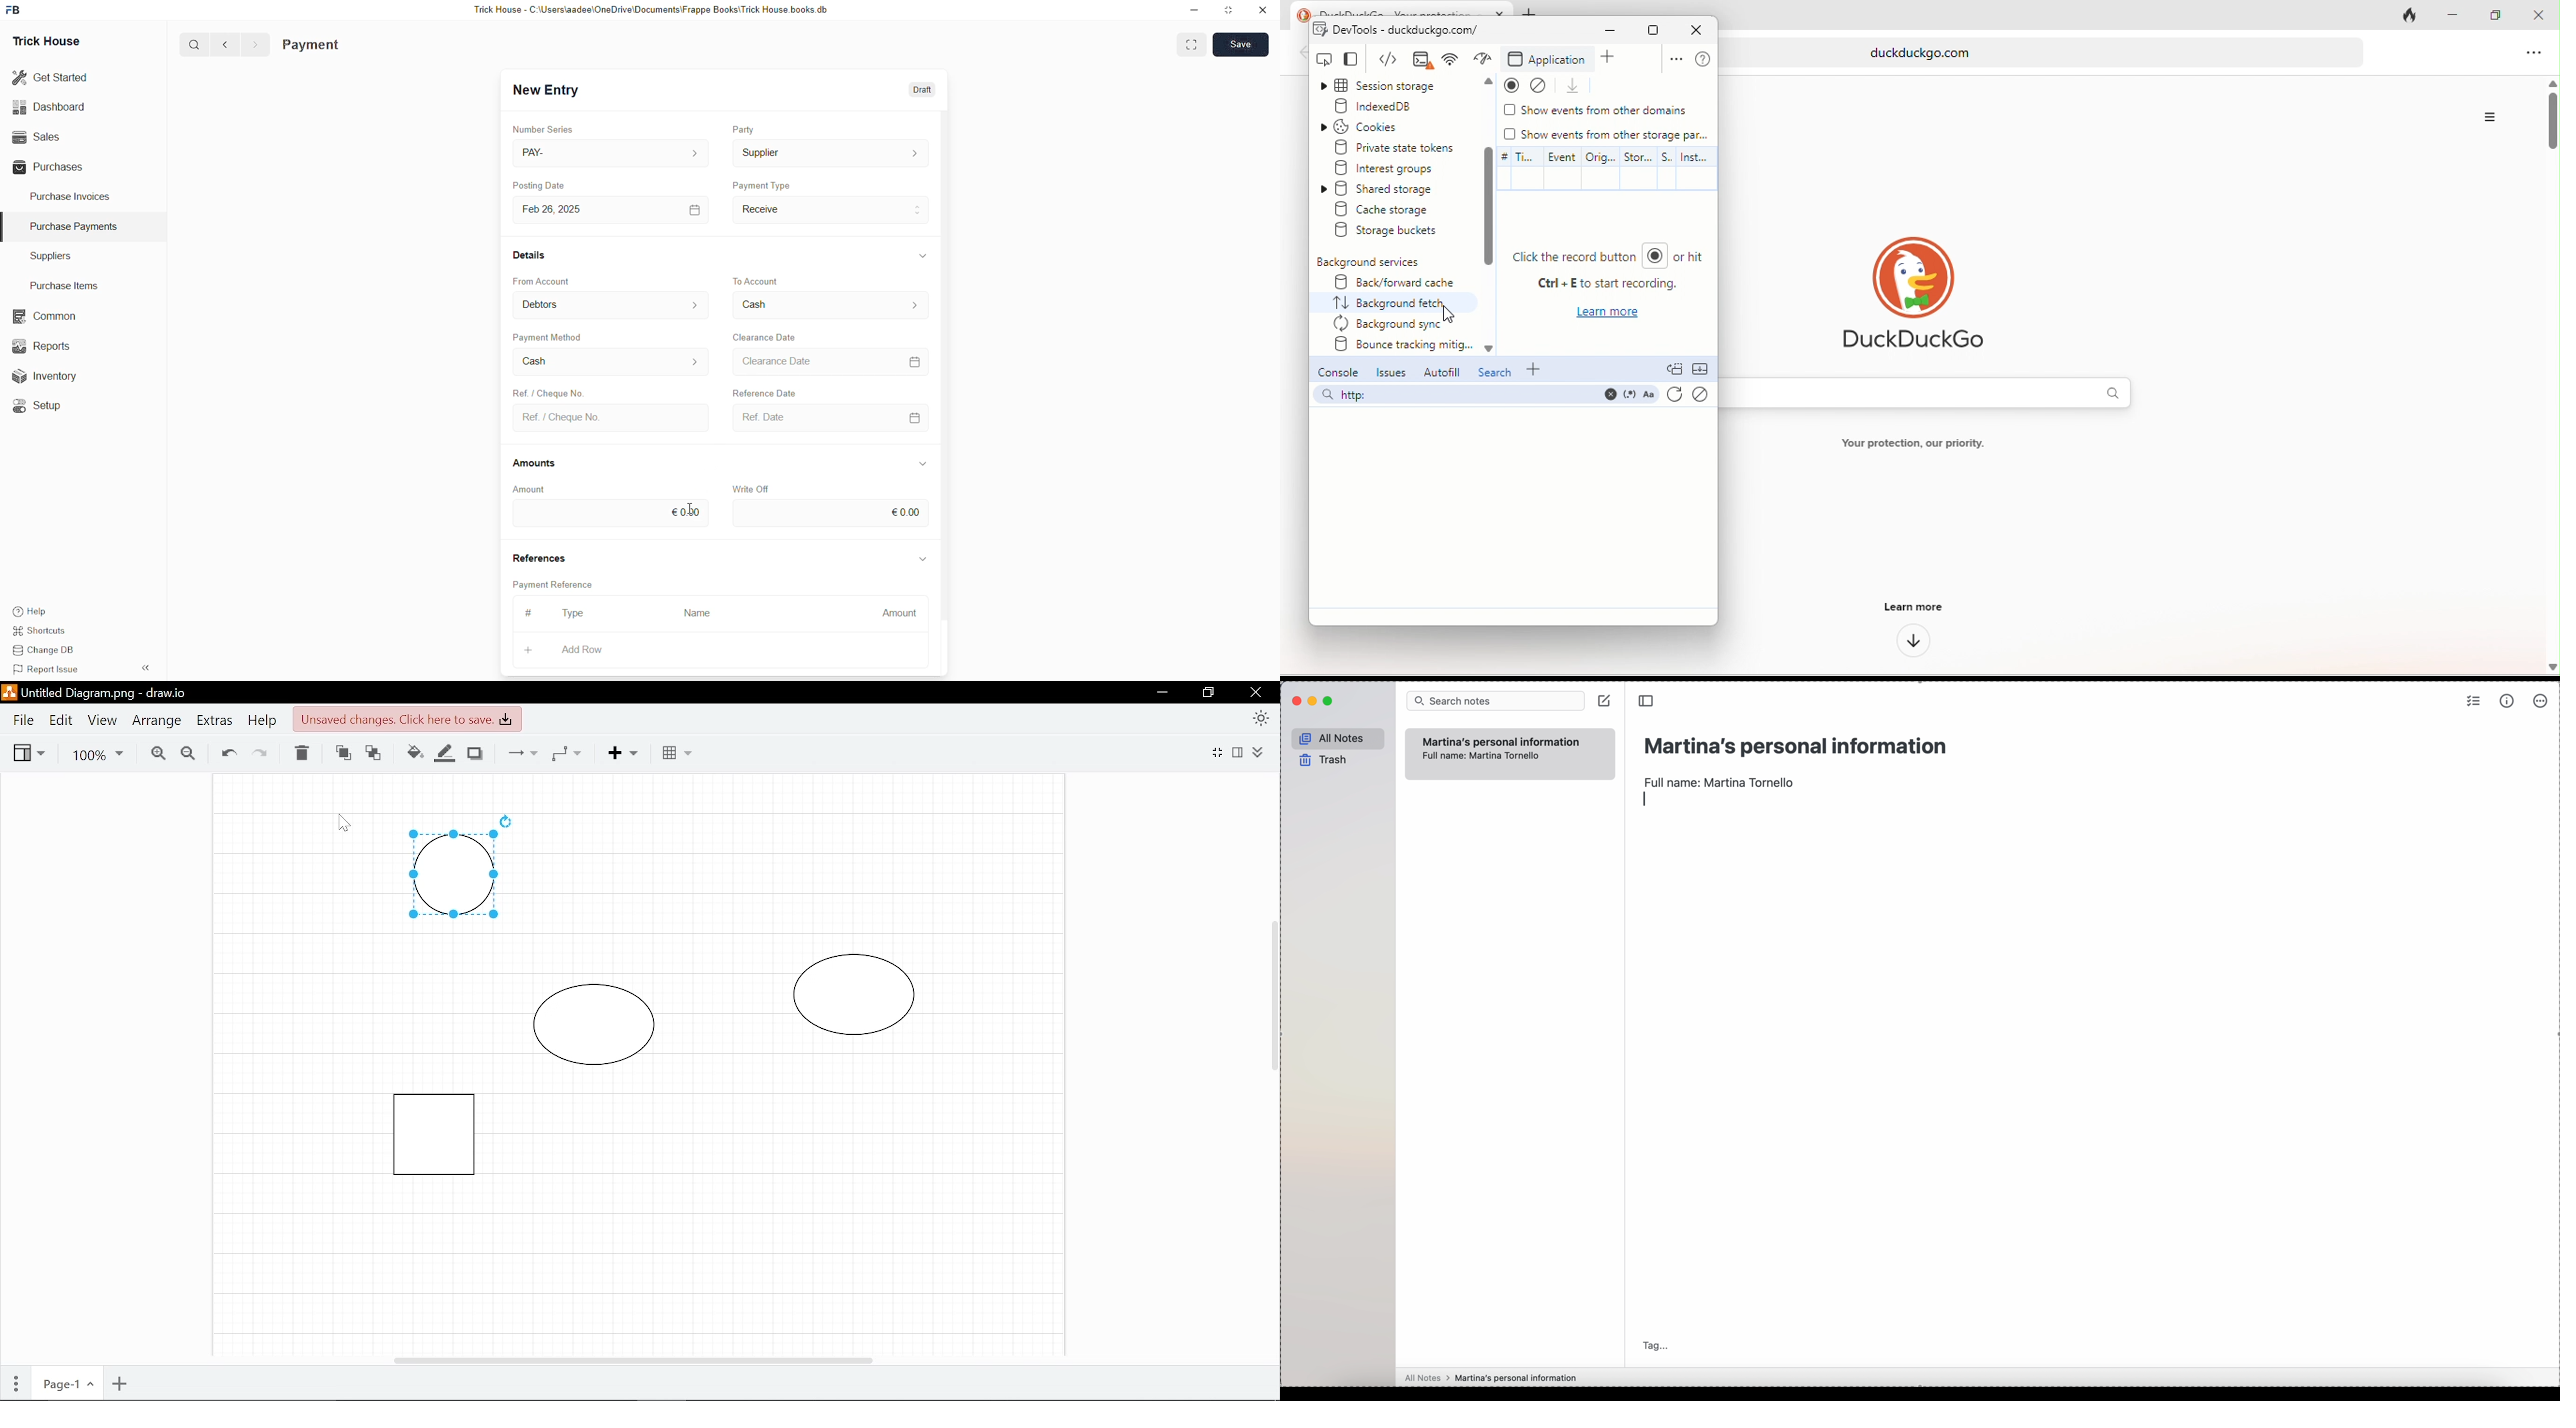 The image size is (2576, 1428). Describe the element at coordinates (922, 557) in the screenshot. I see `expand` at that location.